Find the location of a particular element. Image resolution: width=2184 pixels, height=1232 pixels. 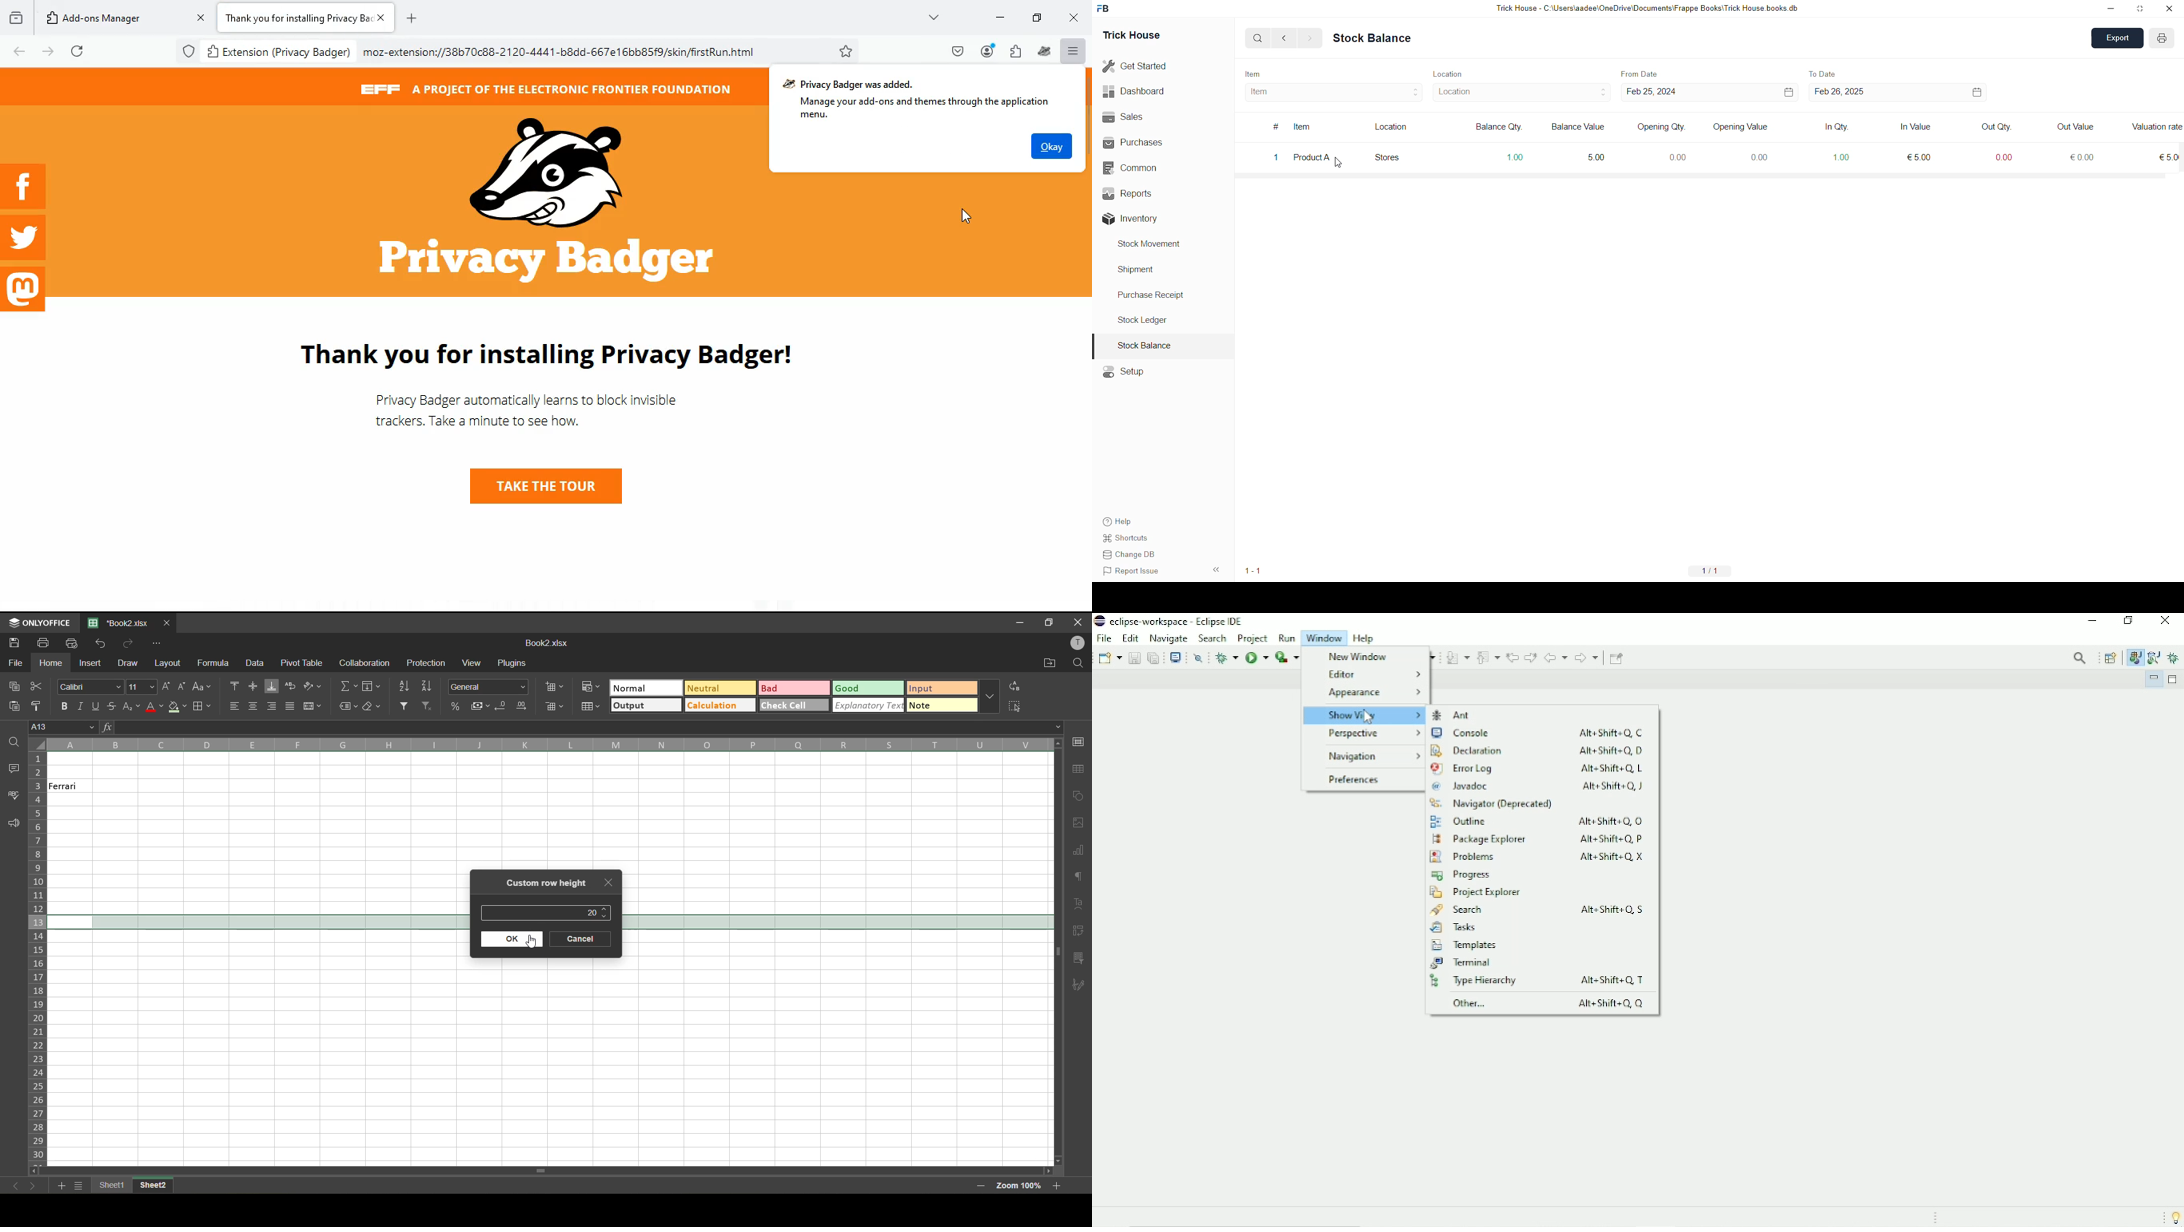

delete cells is located at coordinates (553, 708).